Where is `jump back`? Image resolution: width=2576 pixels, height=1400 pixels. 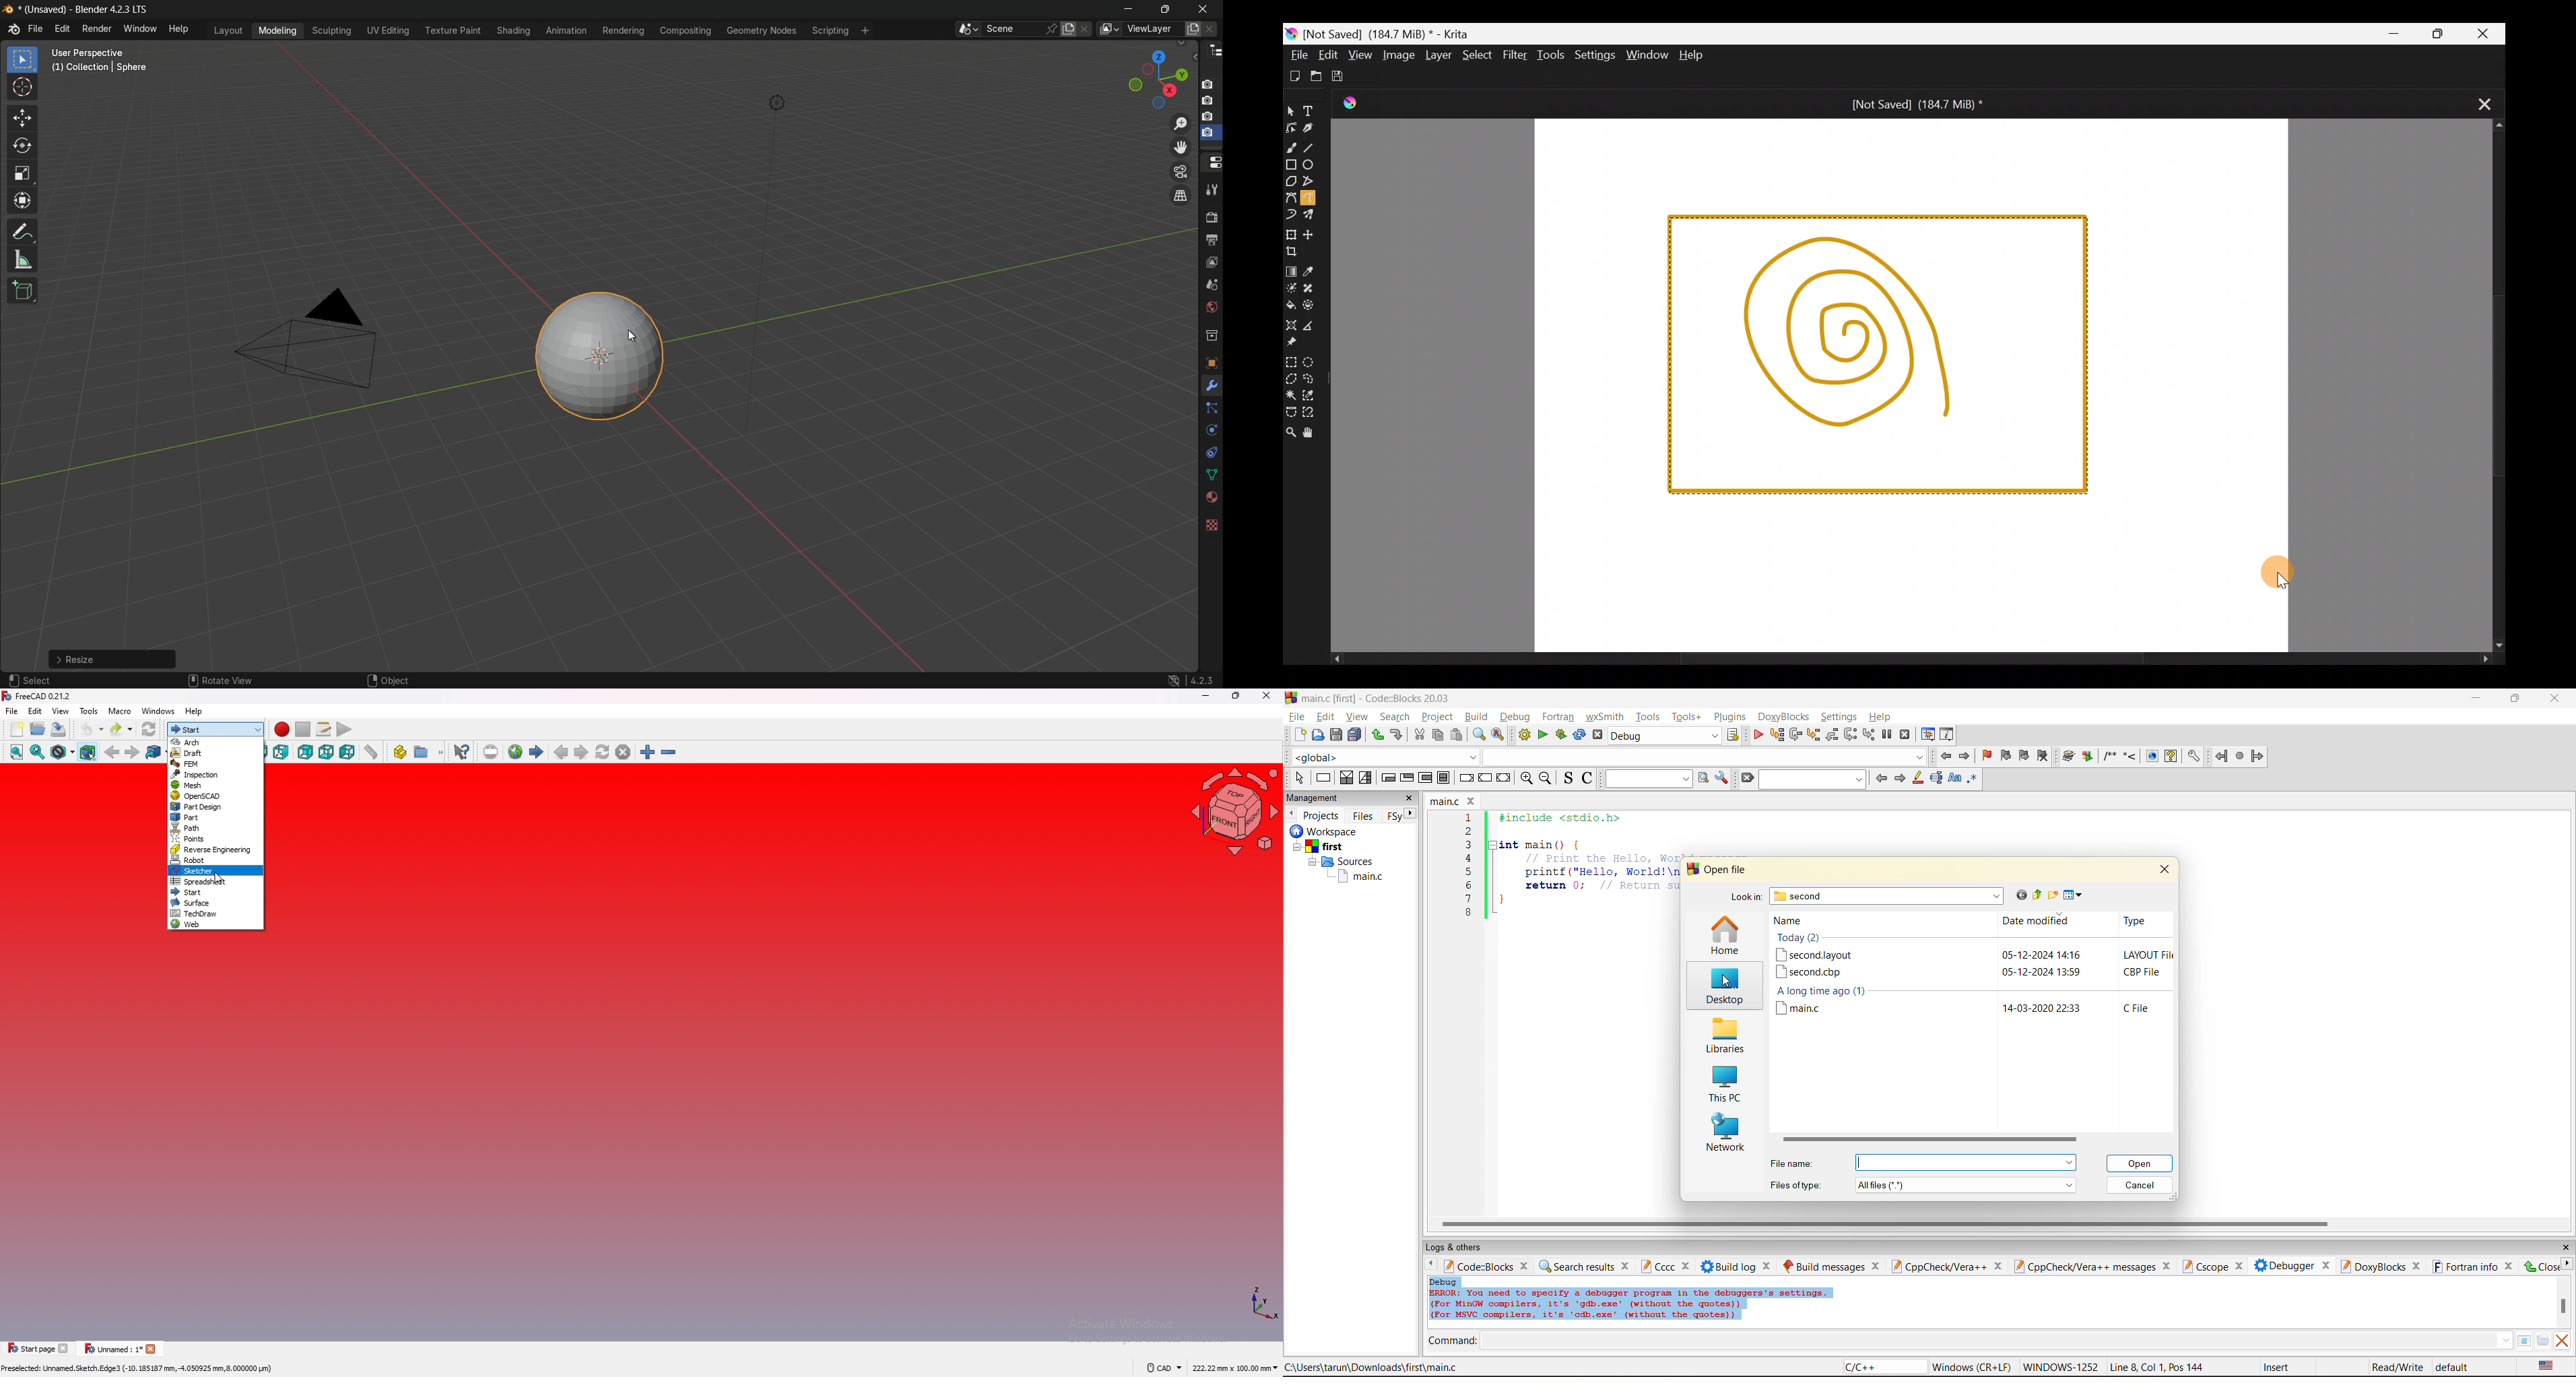
jump back is located at coordinates (1944, 756).